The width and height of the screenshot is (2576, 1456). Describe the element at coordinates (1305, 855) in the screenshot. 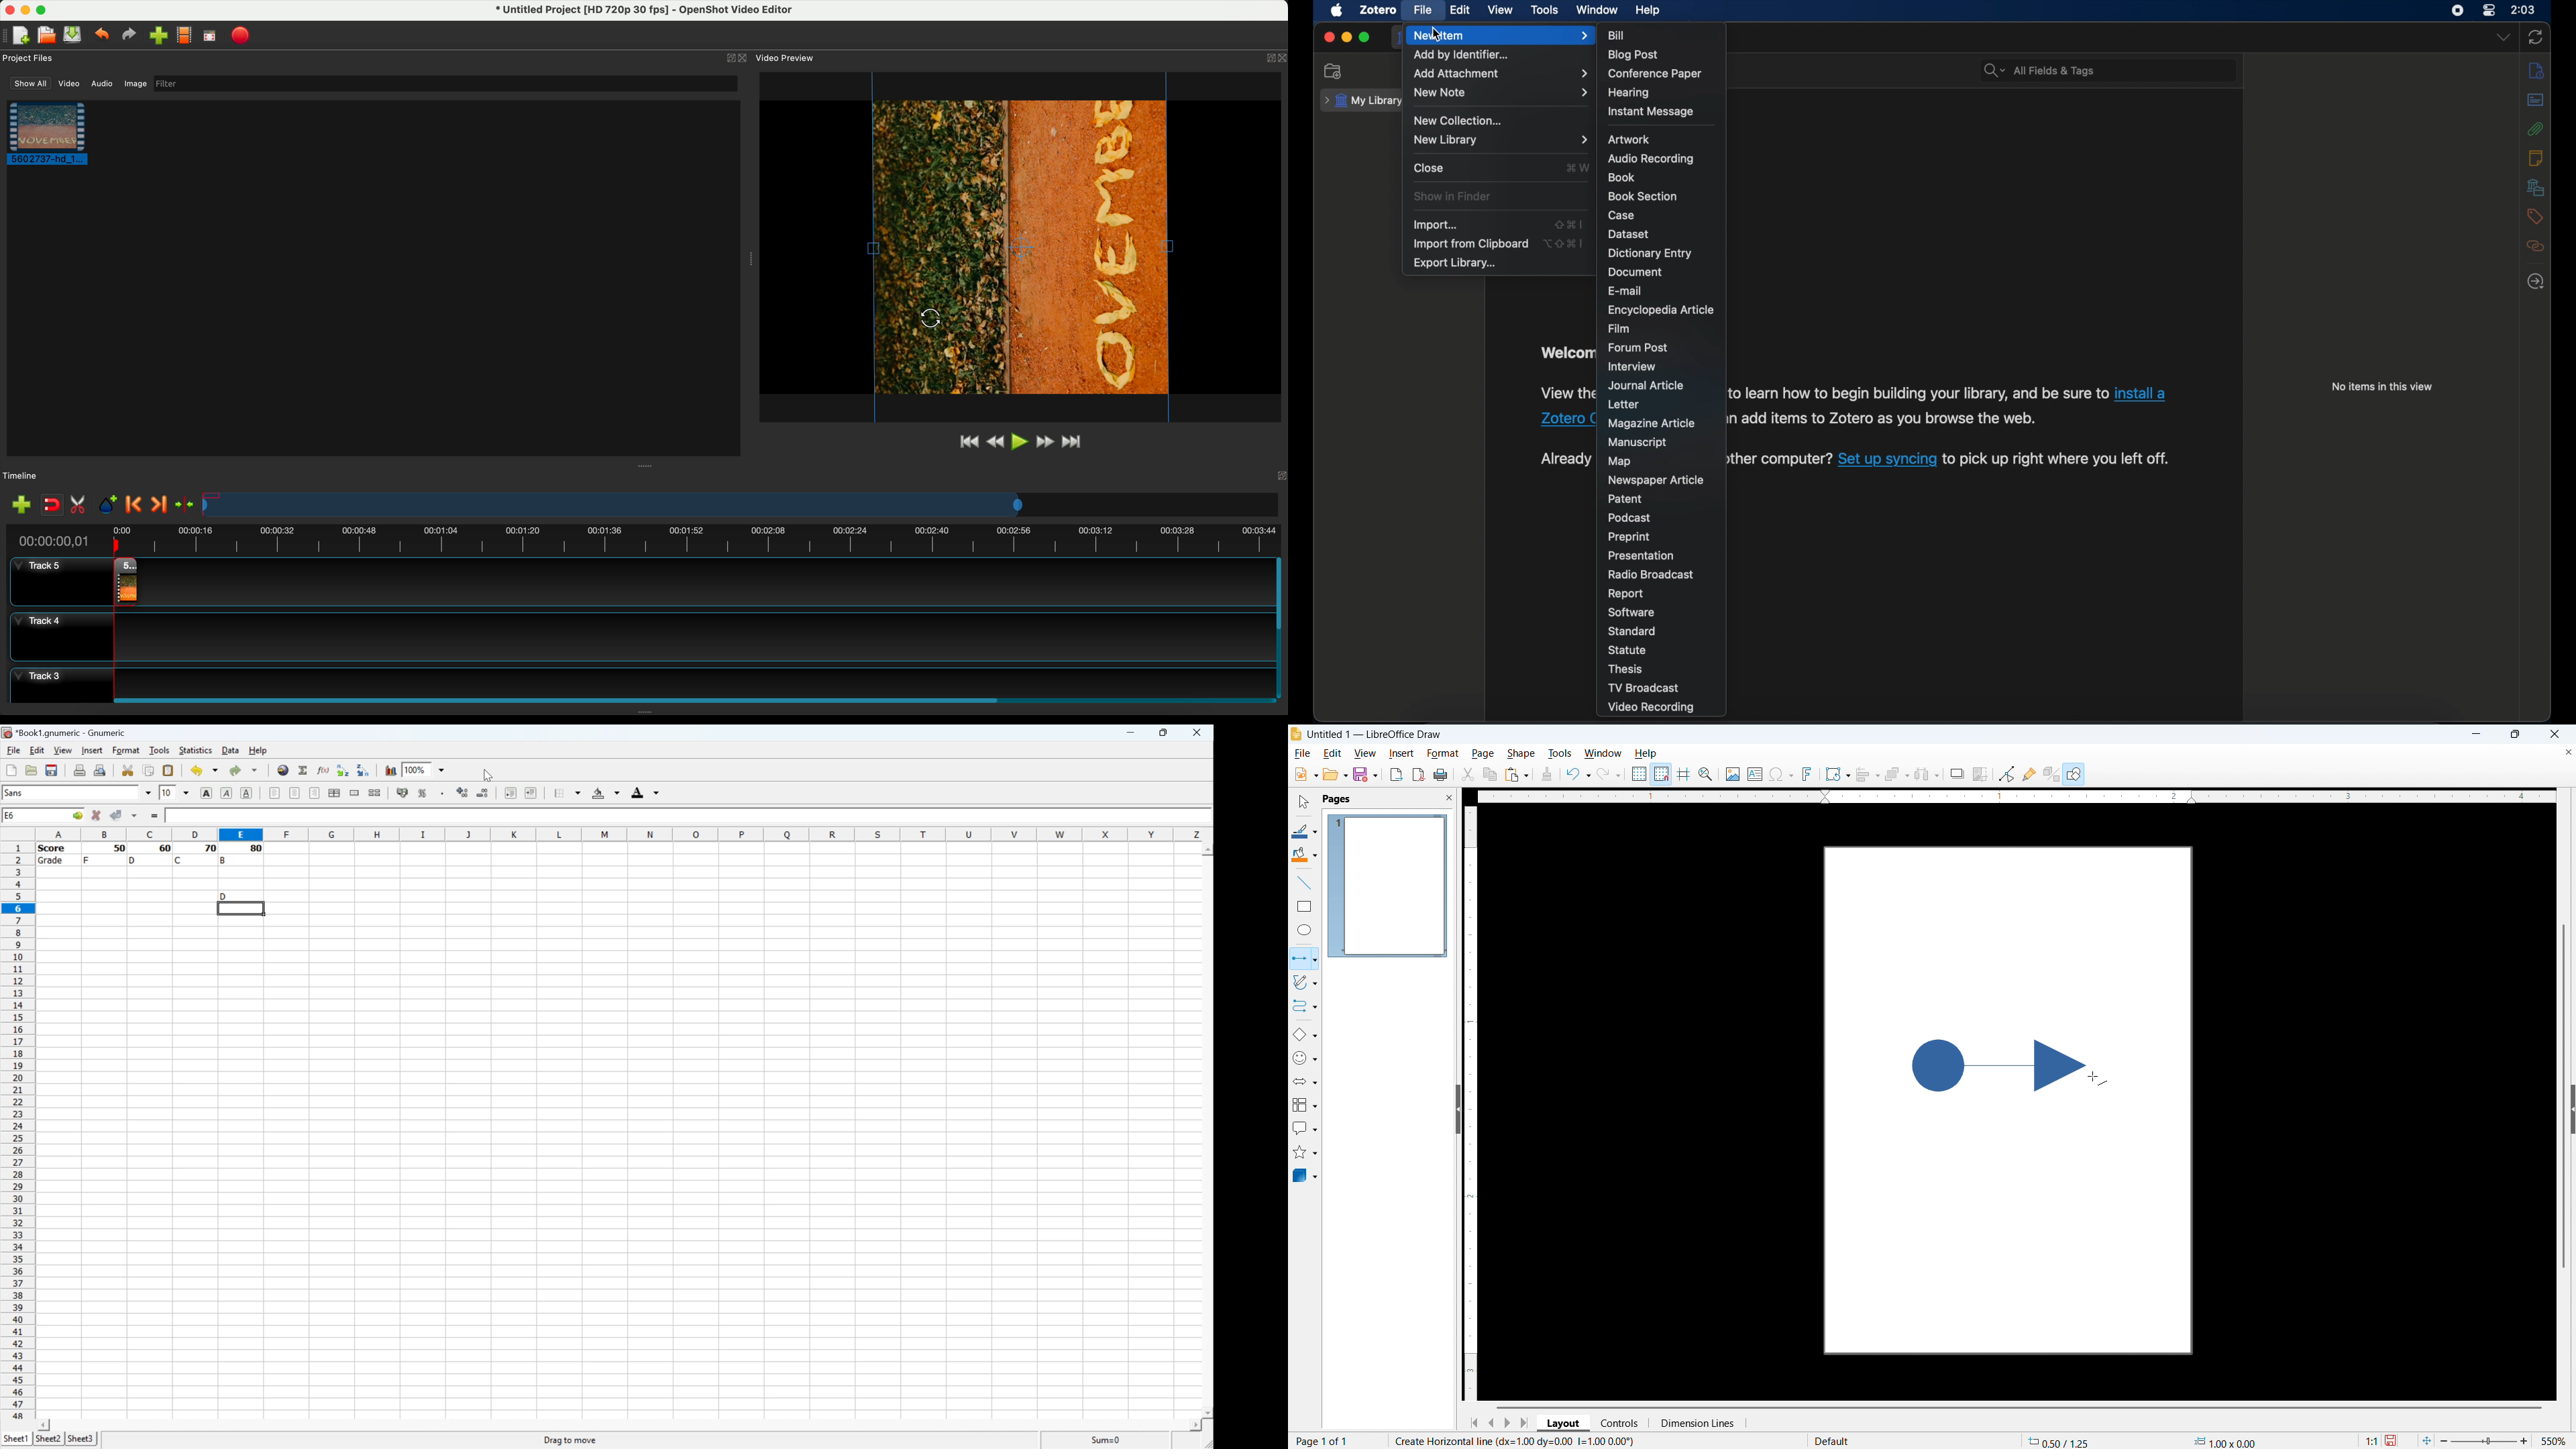

I see `Background colour ` at that location.